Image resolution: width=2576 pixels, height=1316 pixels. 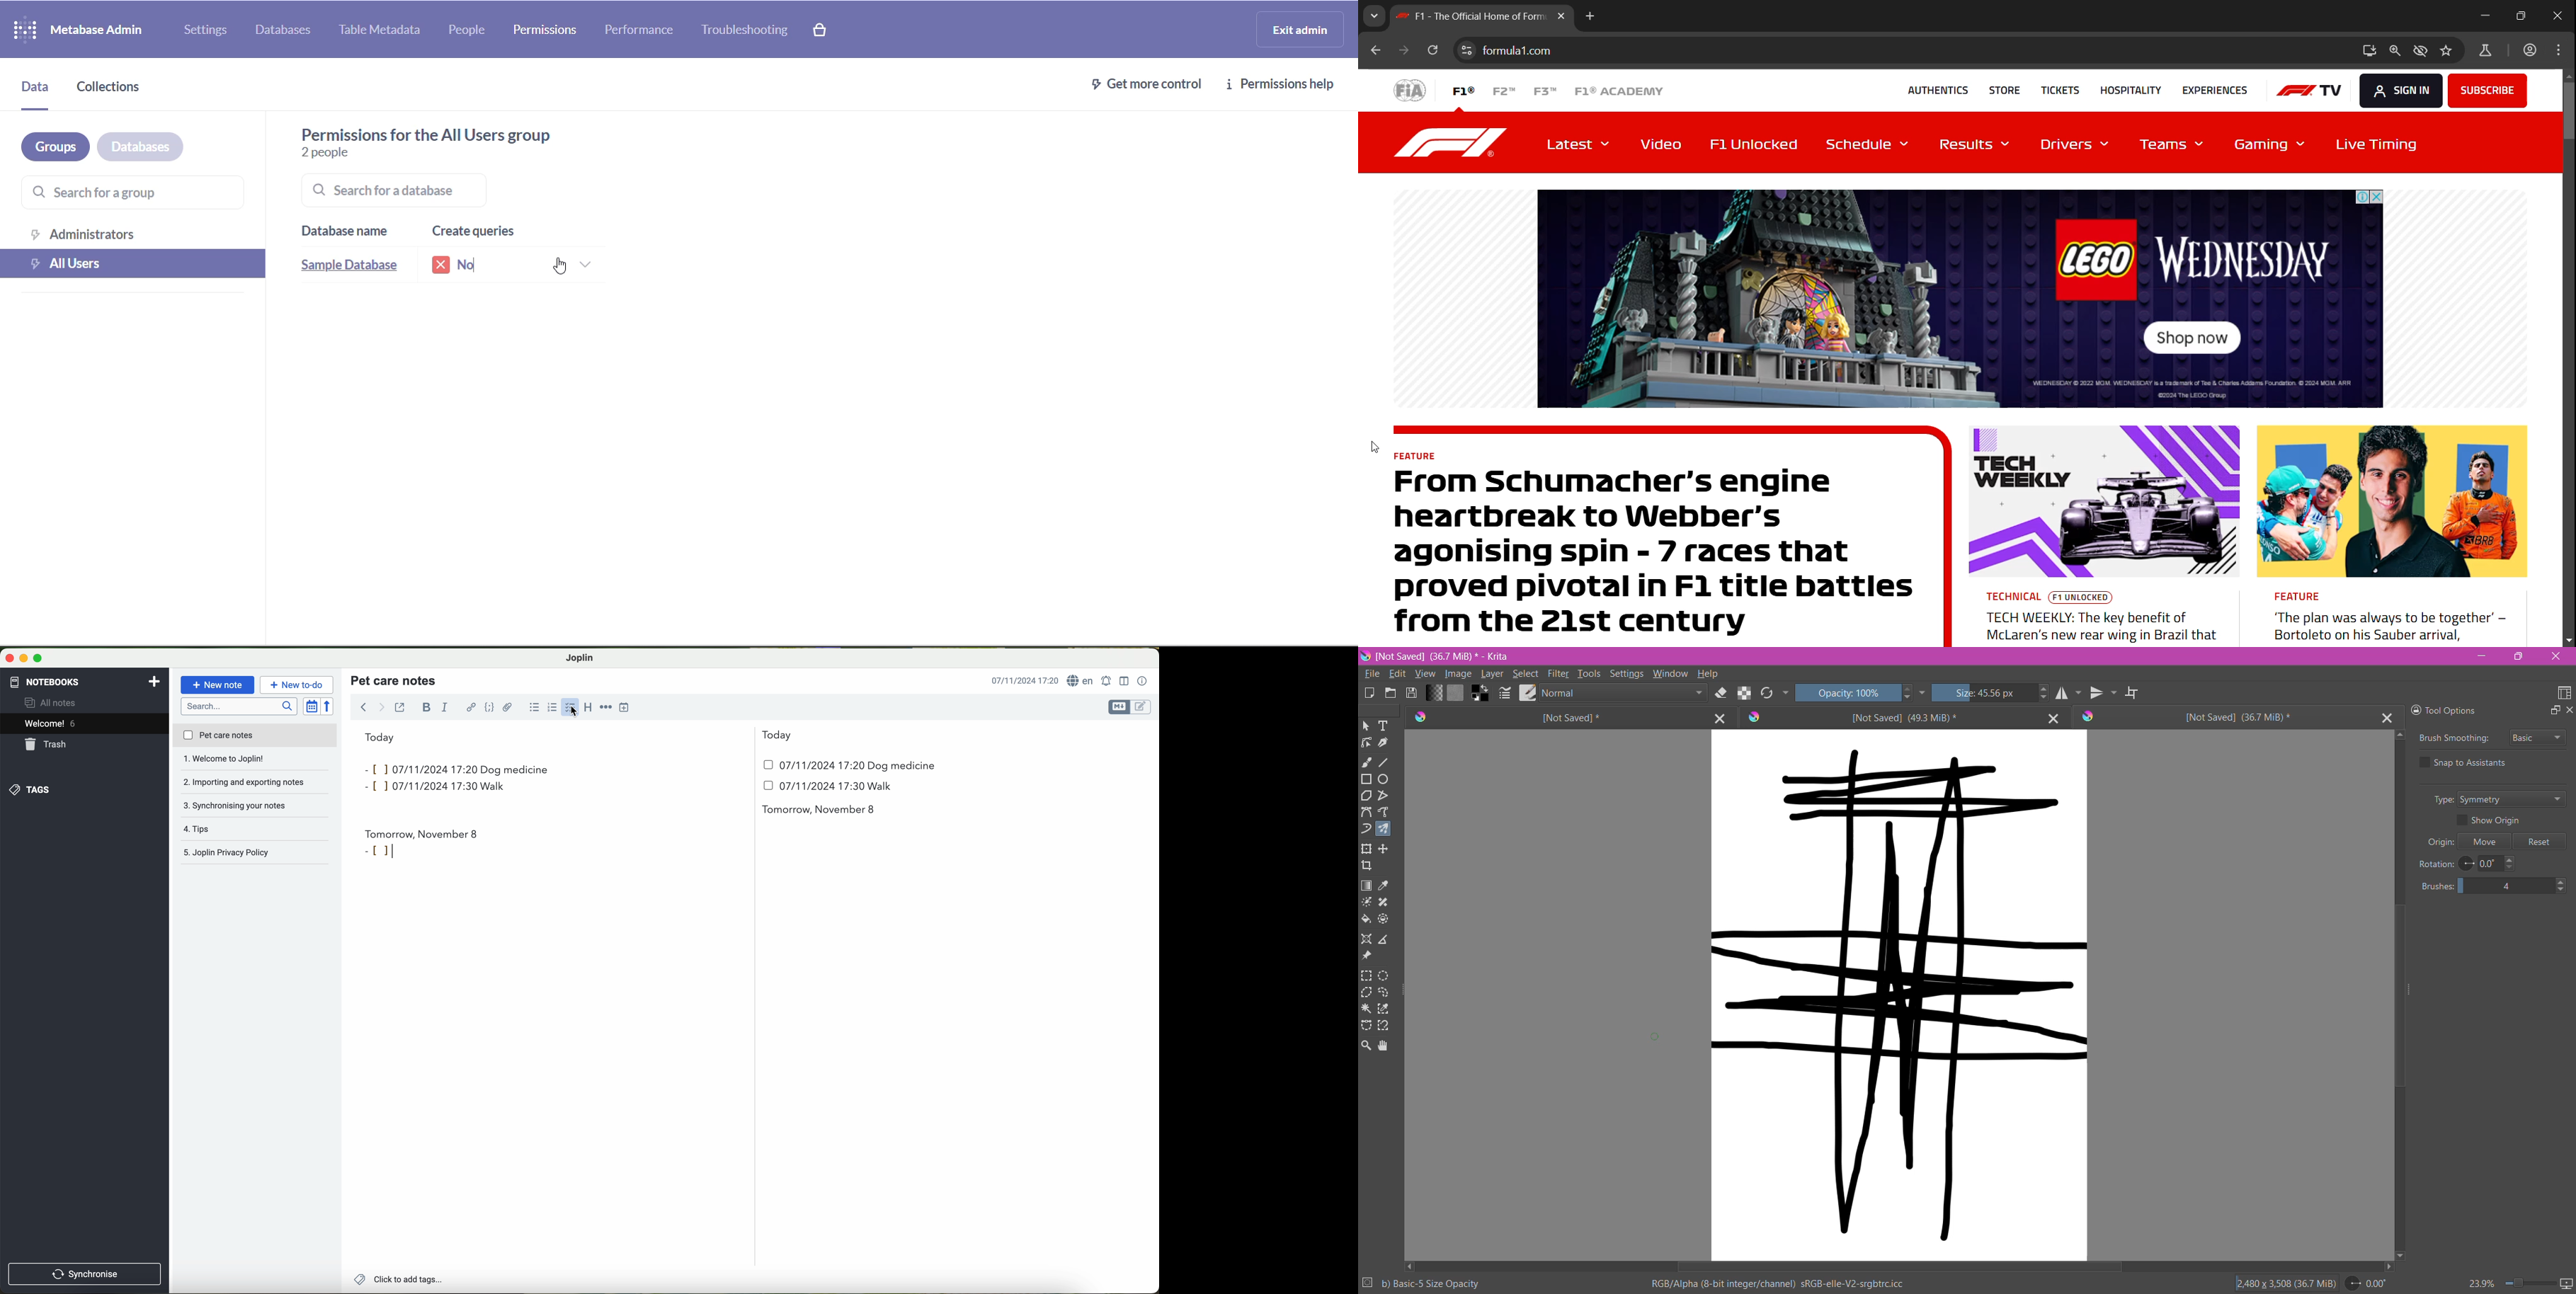 What do you see at coordinates (820, 810) in the screenshot?
I see `tomorrow november 8` at bounding box center [820, 810].